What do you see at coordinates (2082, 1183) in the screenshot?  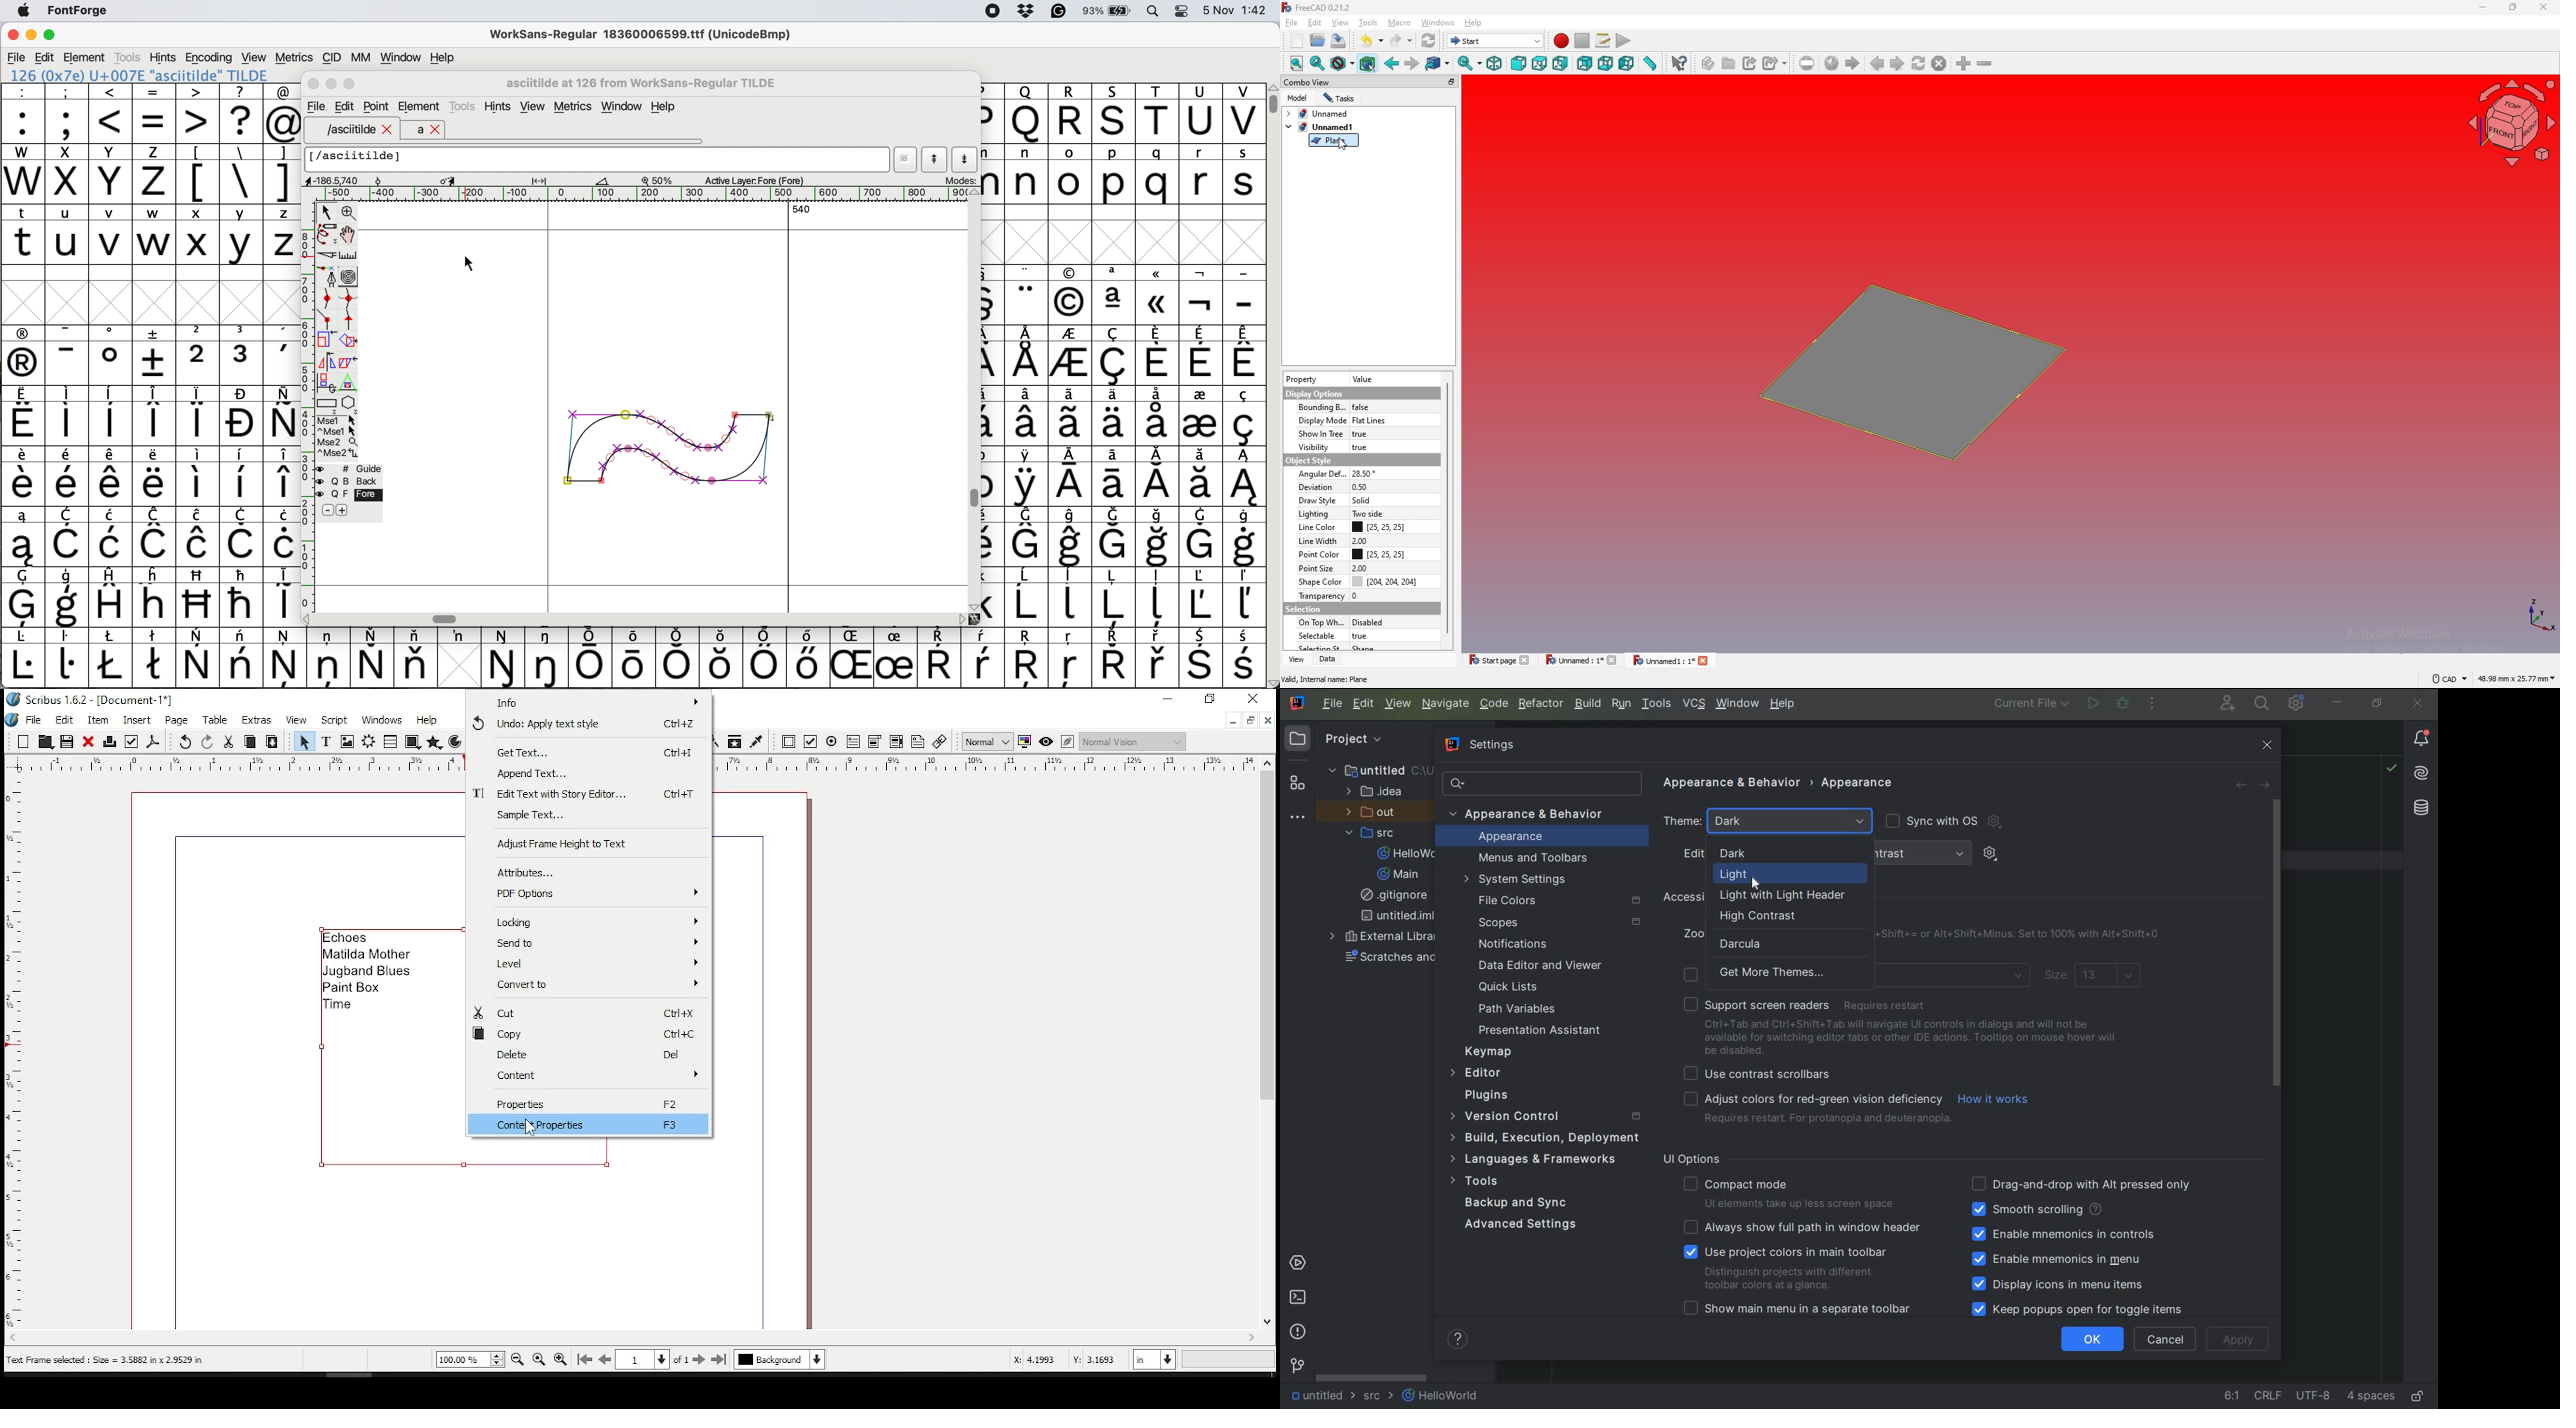 I see `drag-and-drop with ALT pressed only` at bounding box center [2082, 1183].